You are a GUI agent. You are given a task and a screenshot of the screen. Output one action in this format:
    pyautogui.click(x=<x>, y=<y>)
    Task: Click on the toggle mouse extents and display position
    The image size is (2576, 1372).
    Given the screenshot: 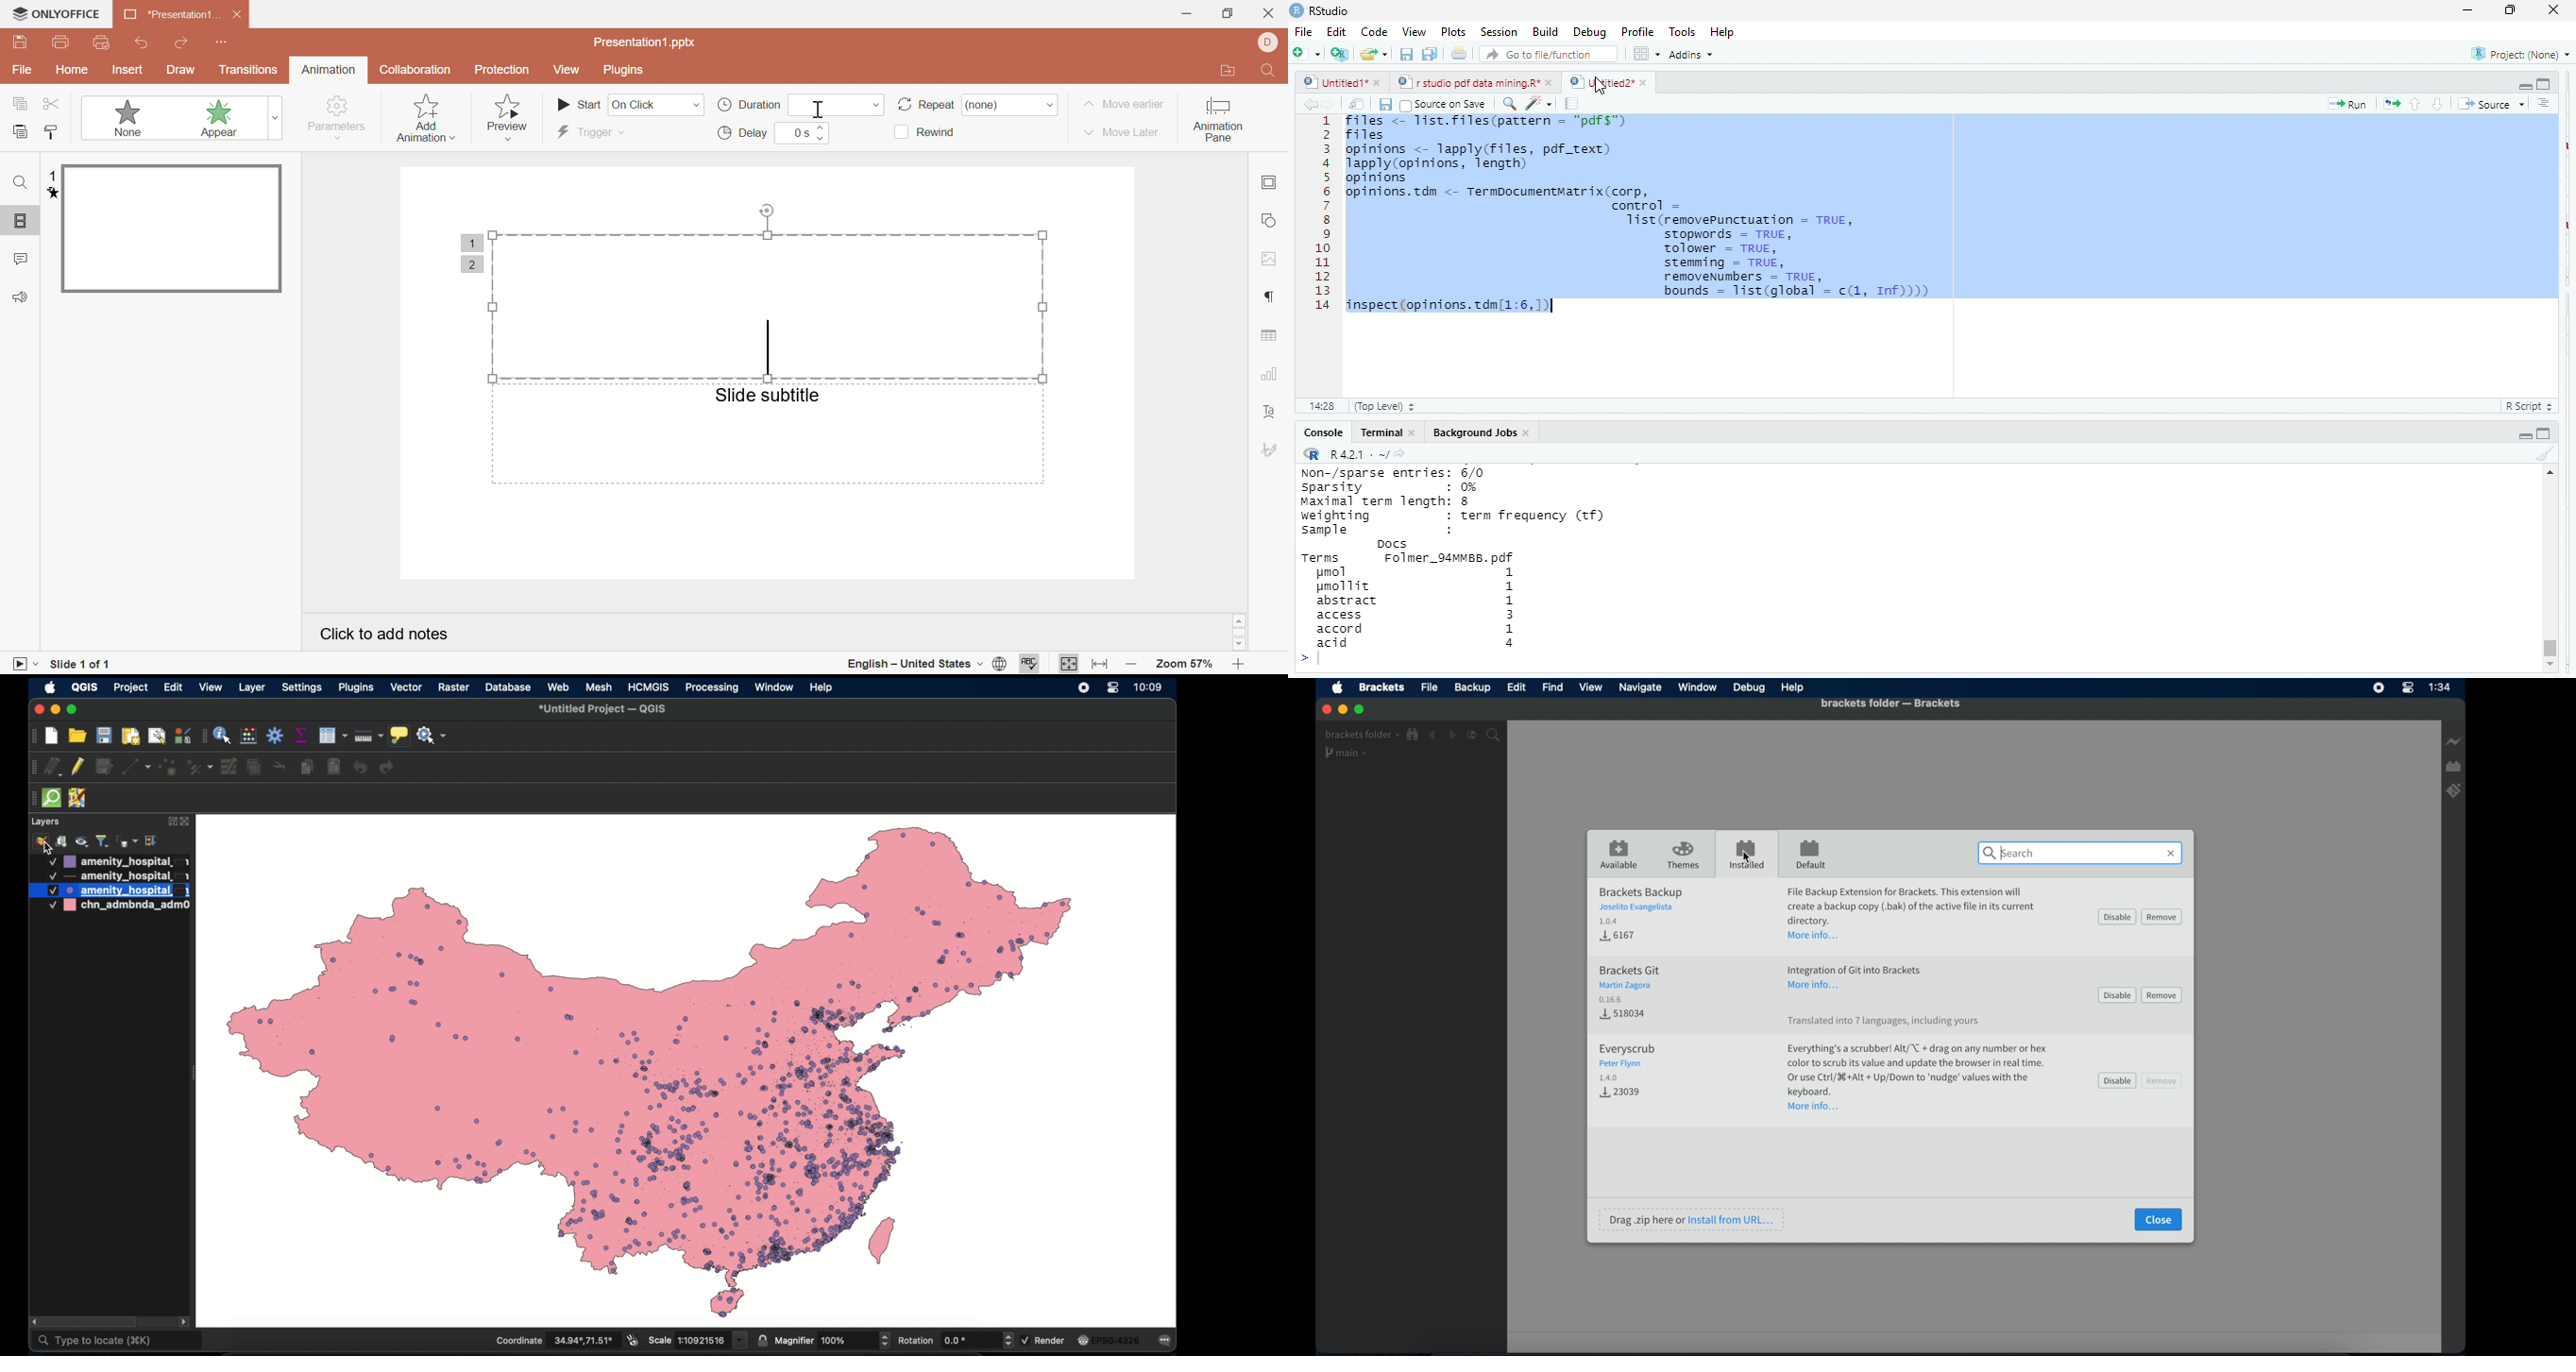 What is the action you would take?
    pyautogui.click(x=632, y=1340)
    